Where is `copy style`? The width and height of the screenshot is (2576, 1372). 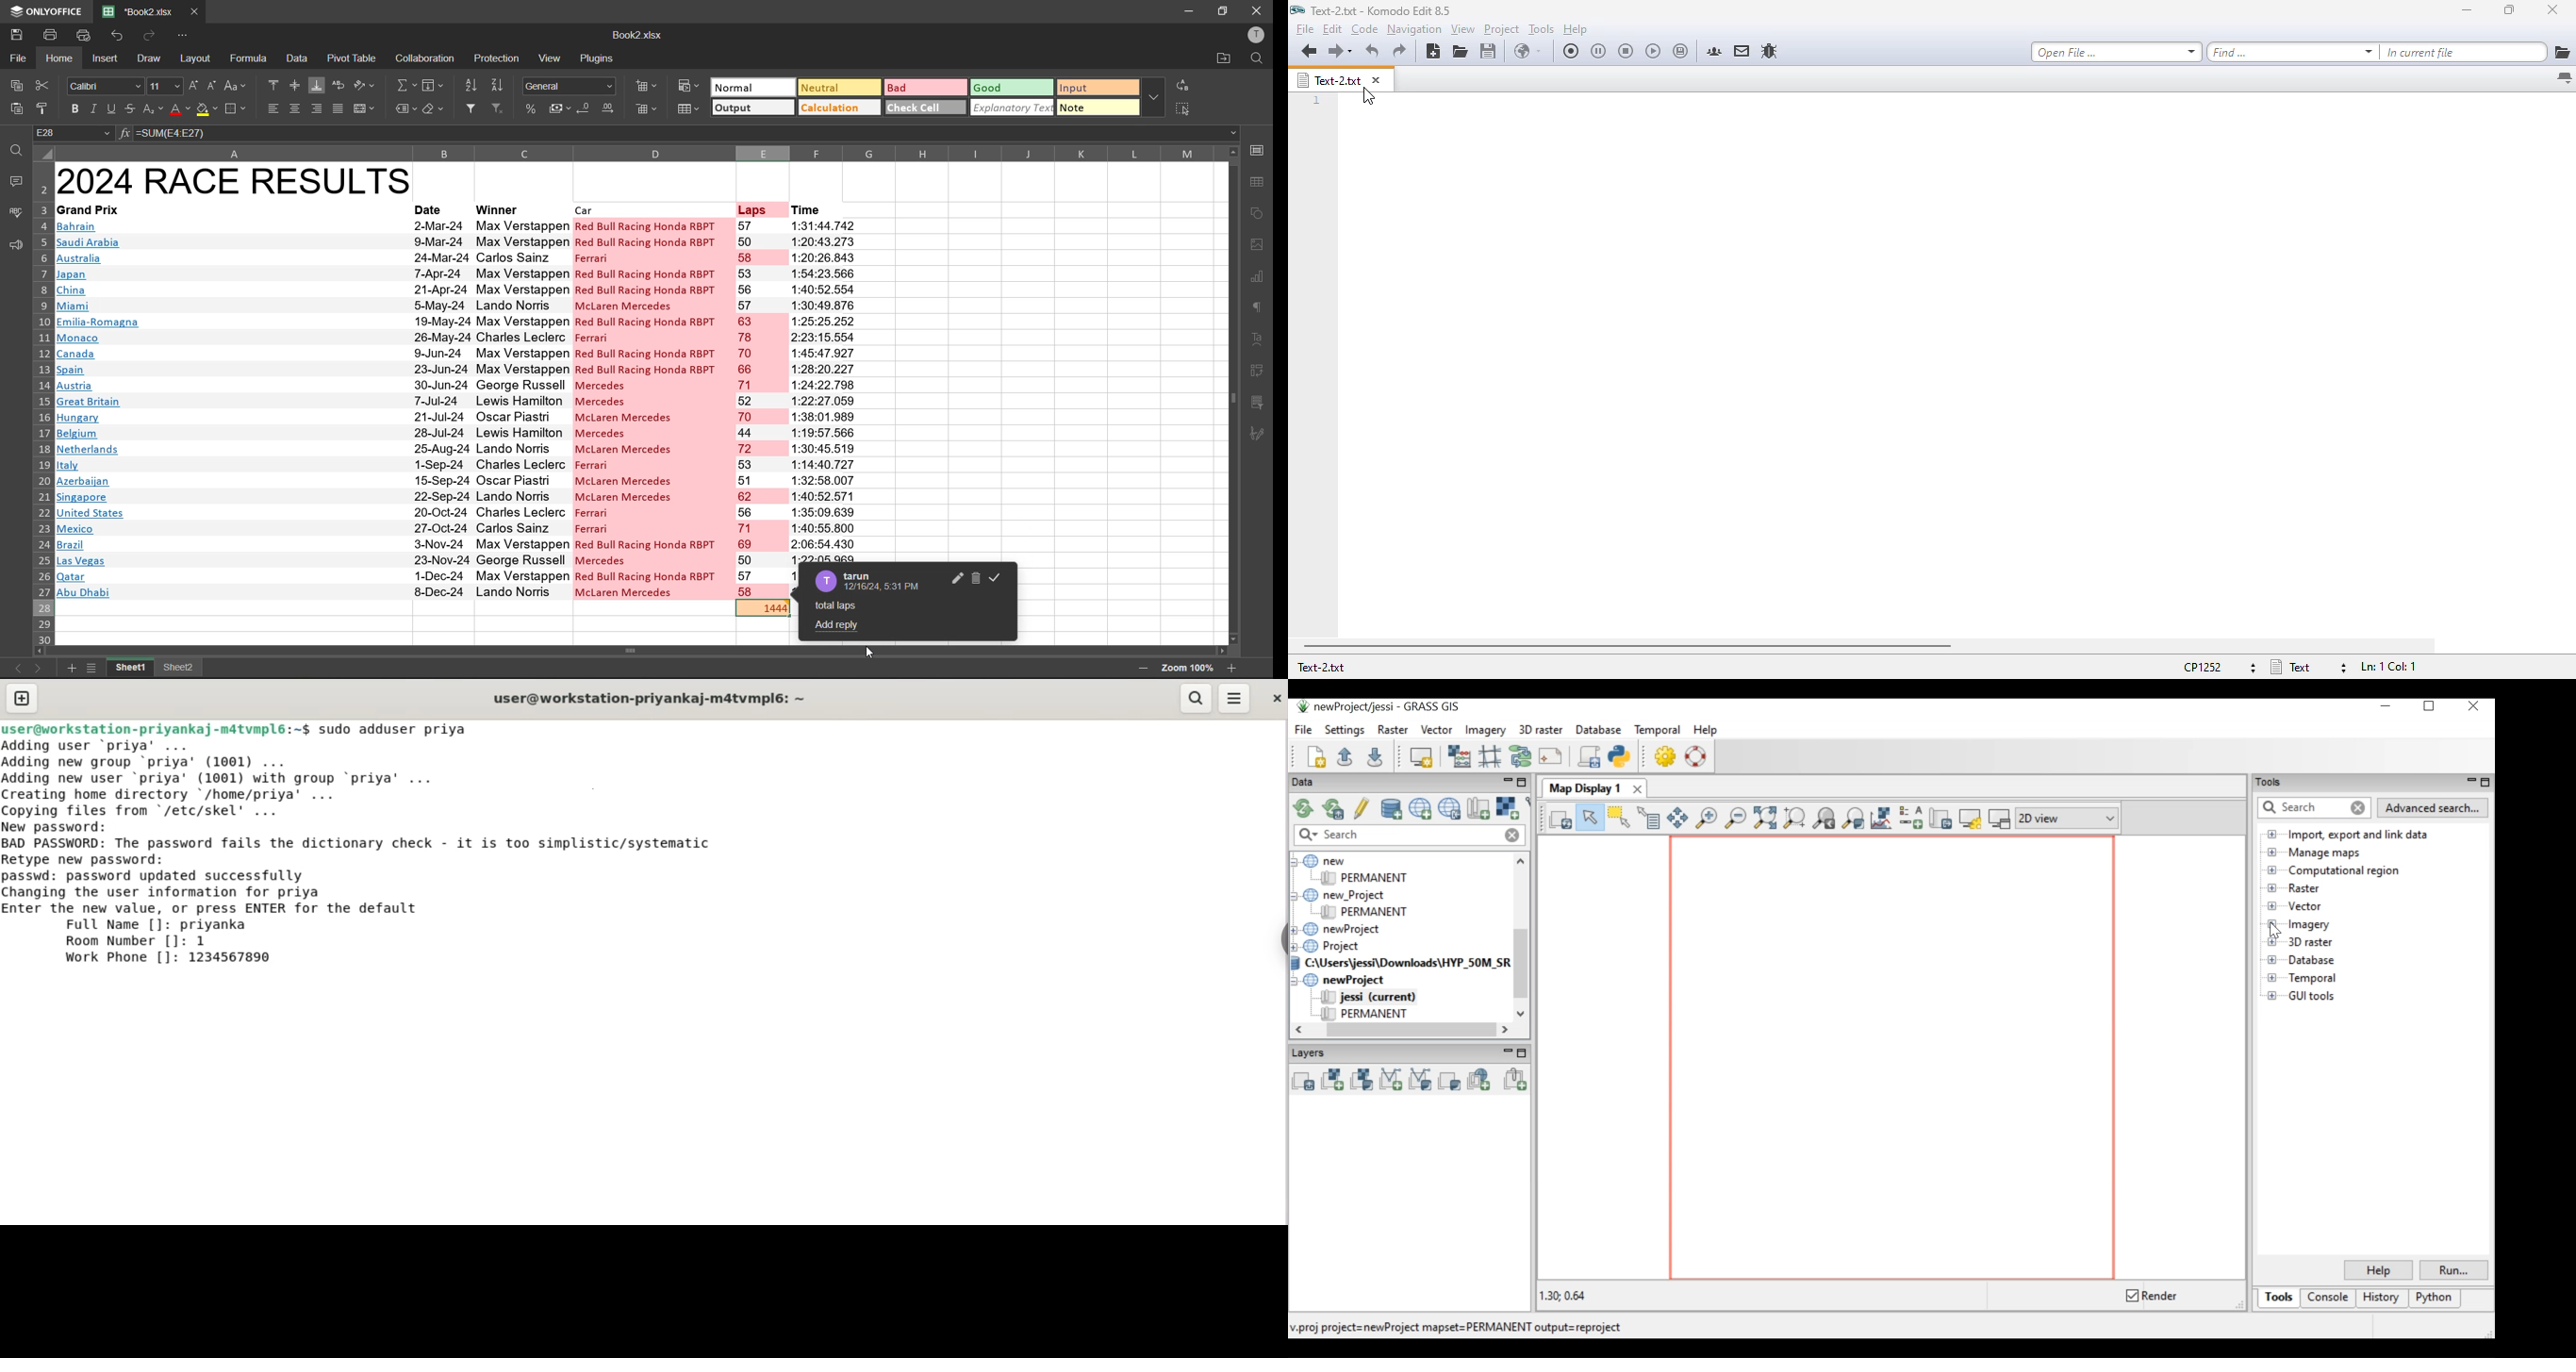
copy style is located at coordinates (43, 109).